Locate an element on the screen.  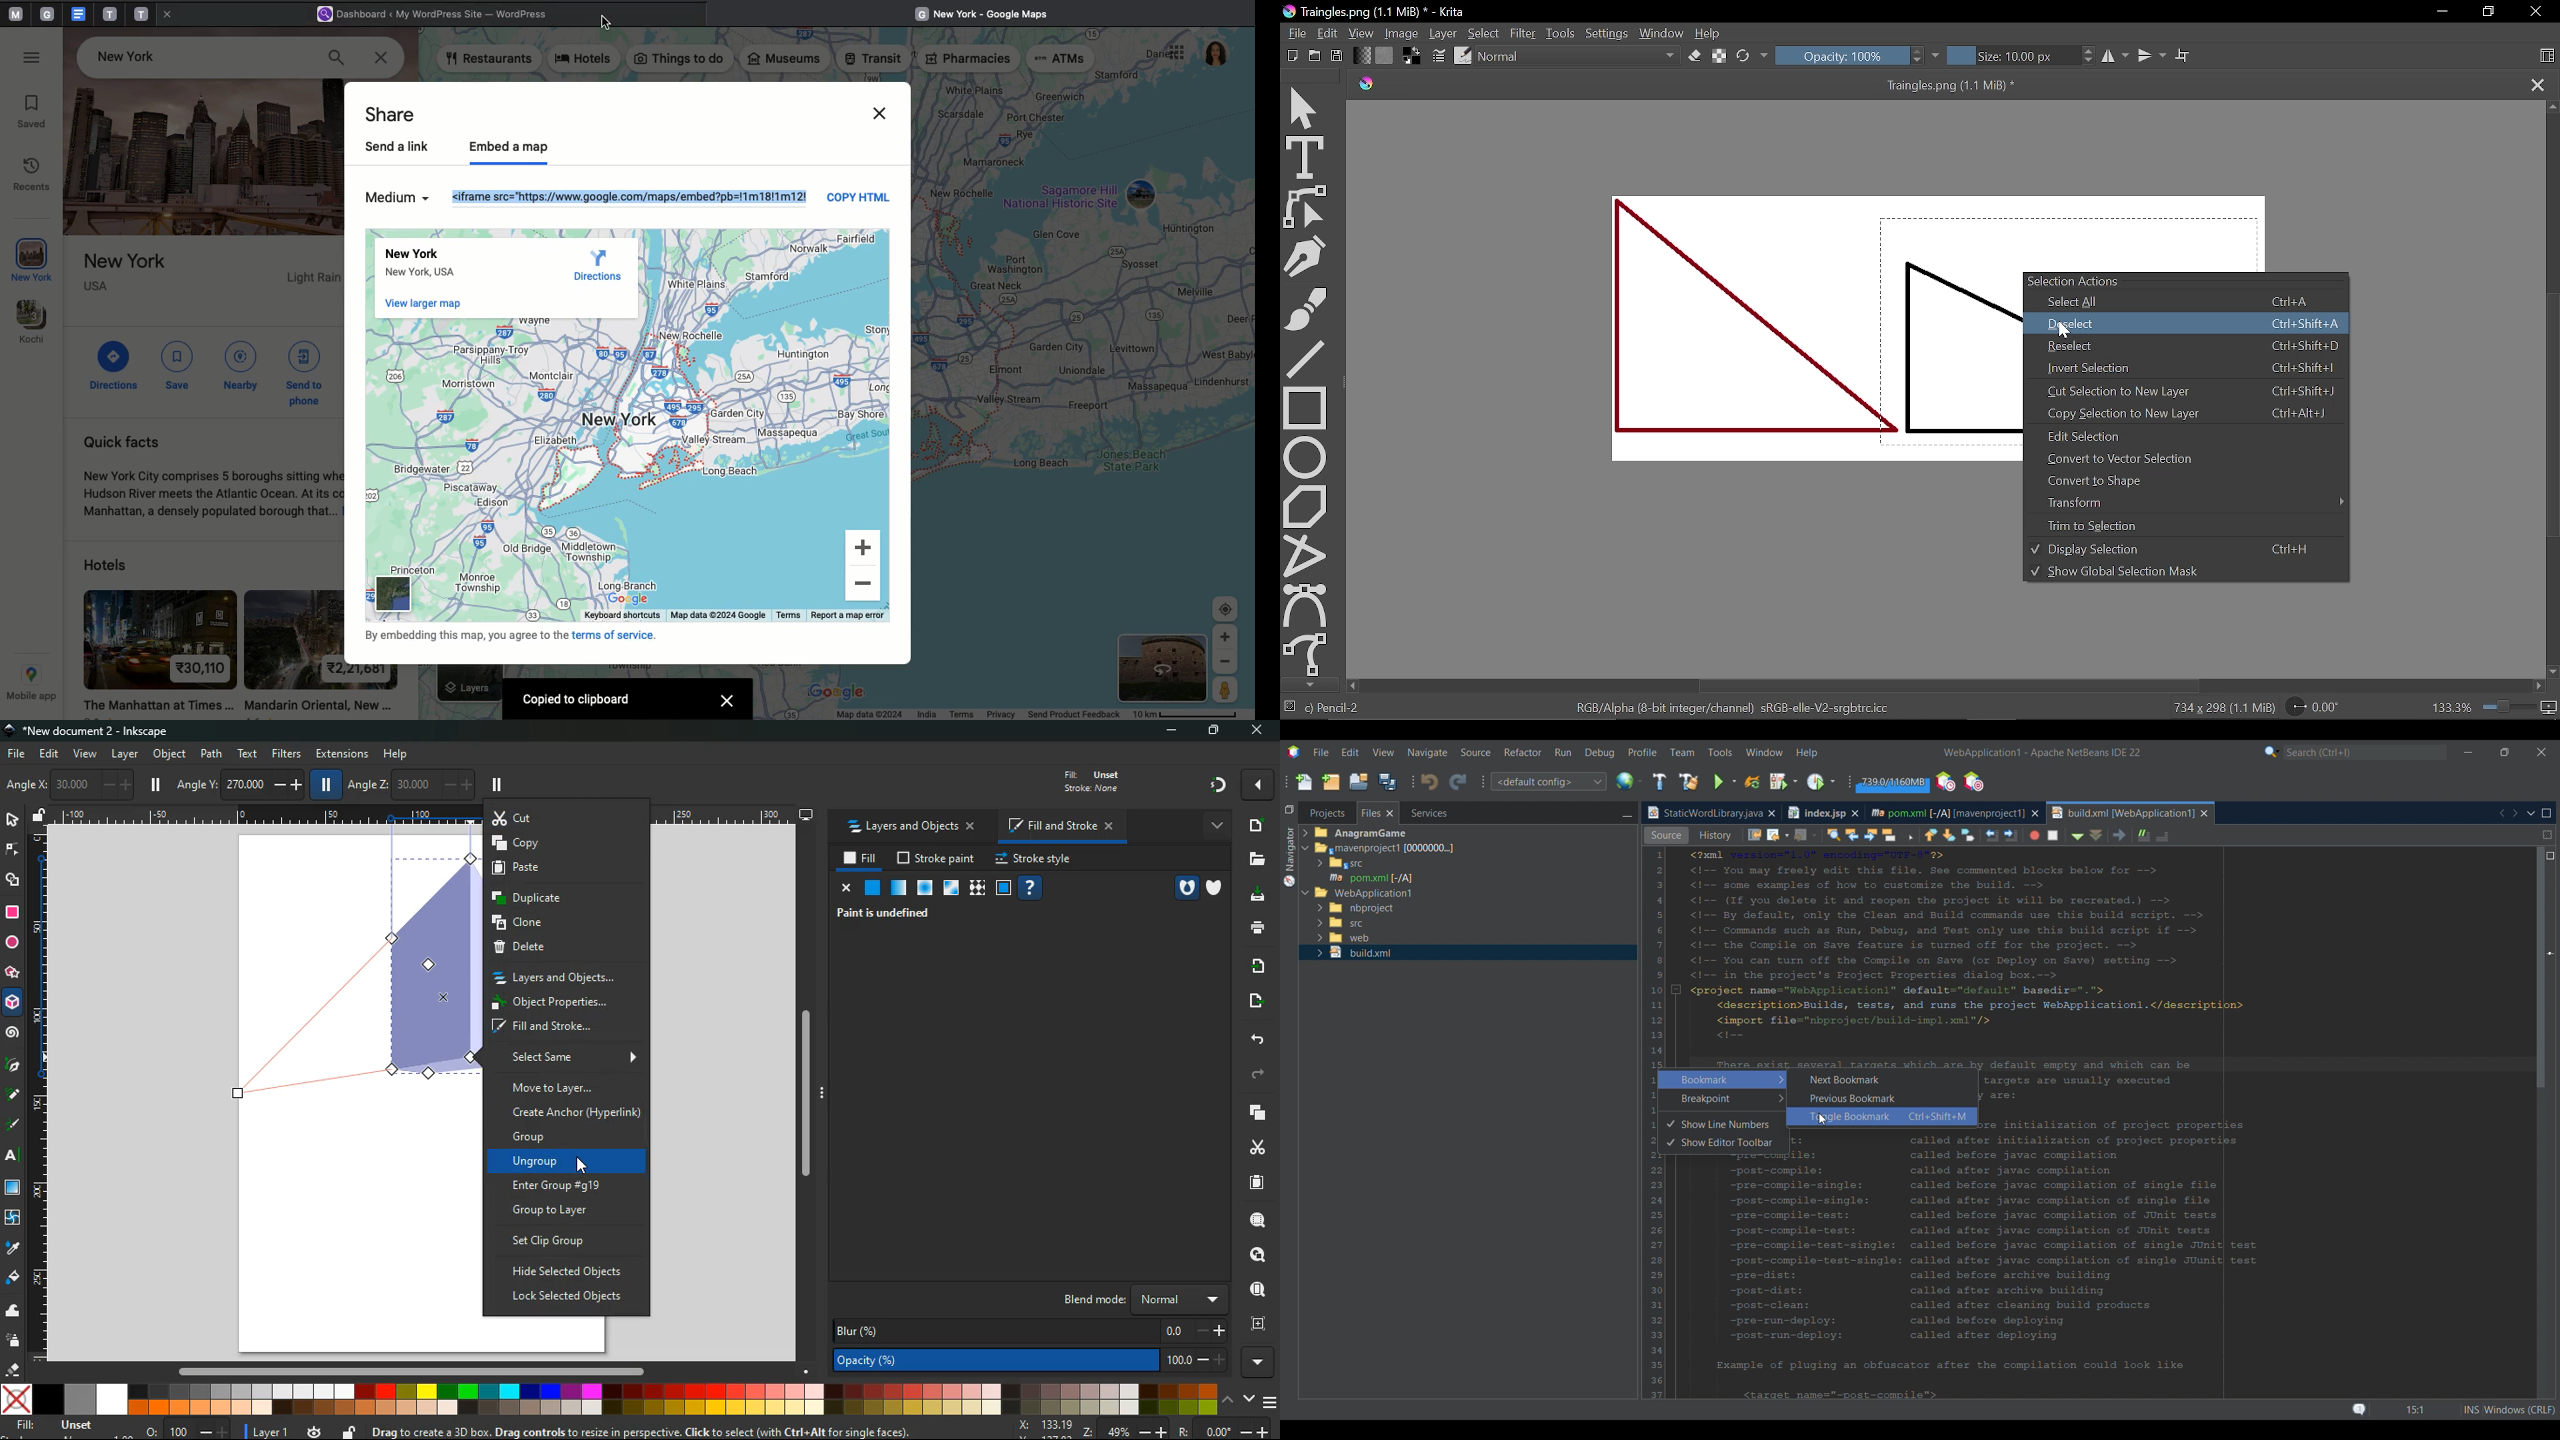
cut is located at coordinates (1258, 1147).